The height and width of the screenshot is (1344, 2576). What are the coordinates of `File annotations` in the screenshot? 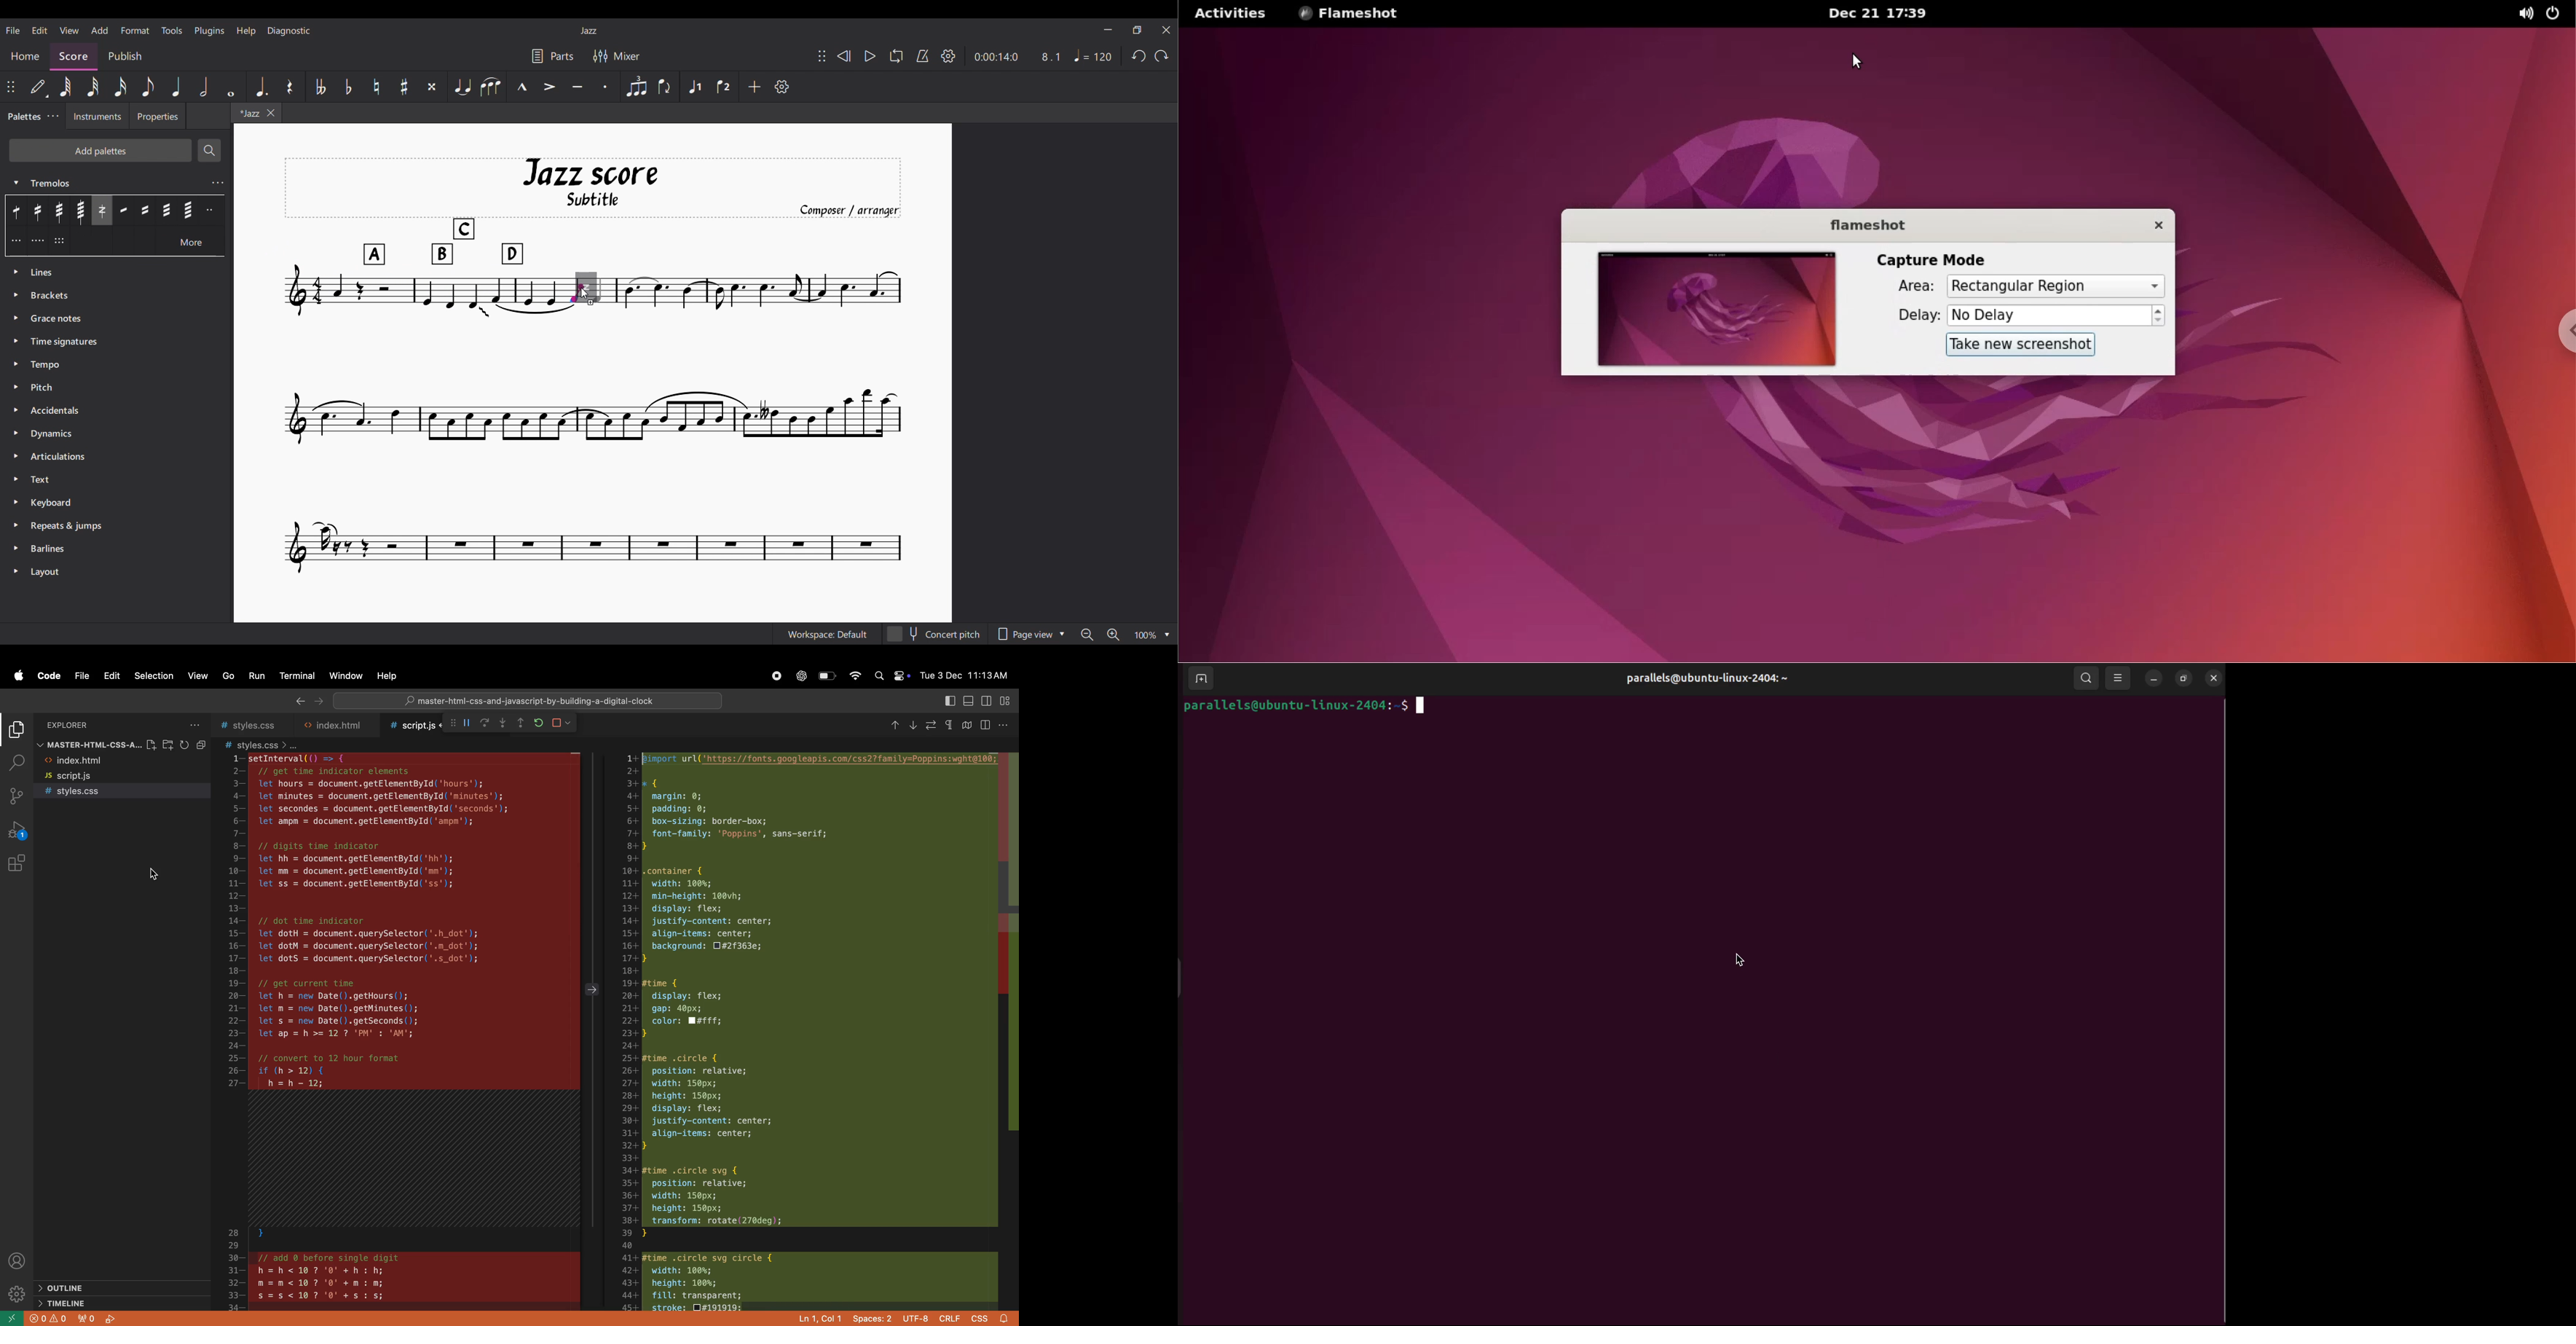 It's located at (933, 725).